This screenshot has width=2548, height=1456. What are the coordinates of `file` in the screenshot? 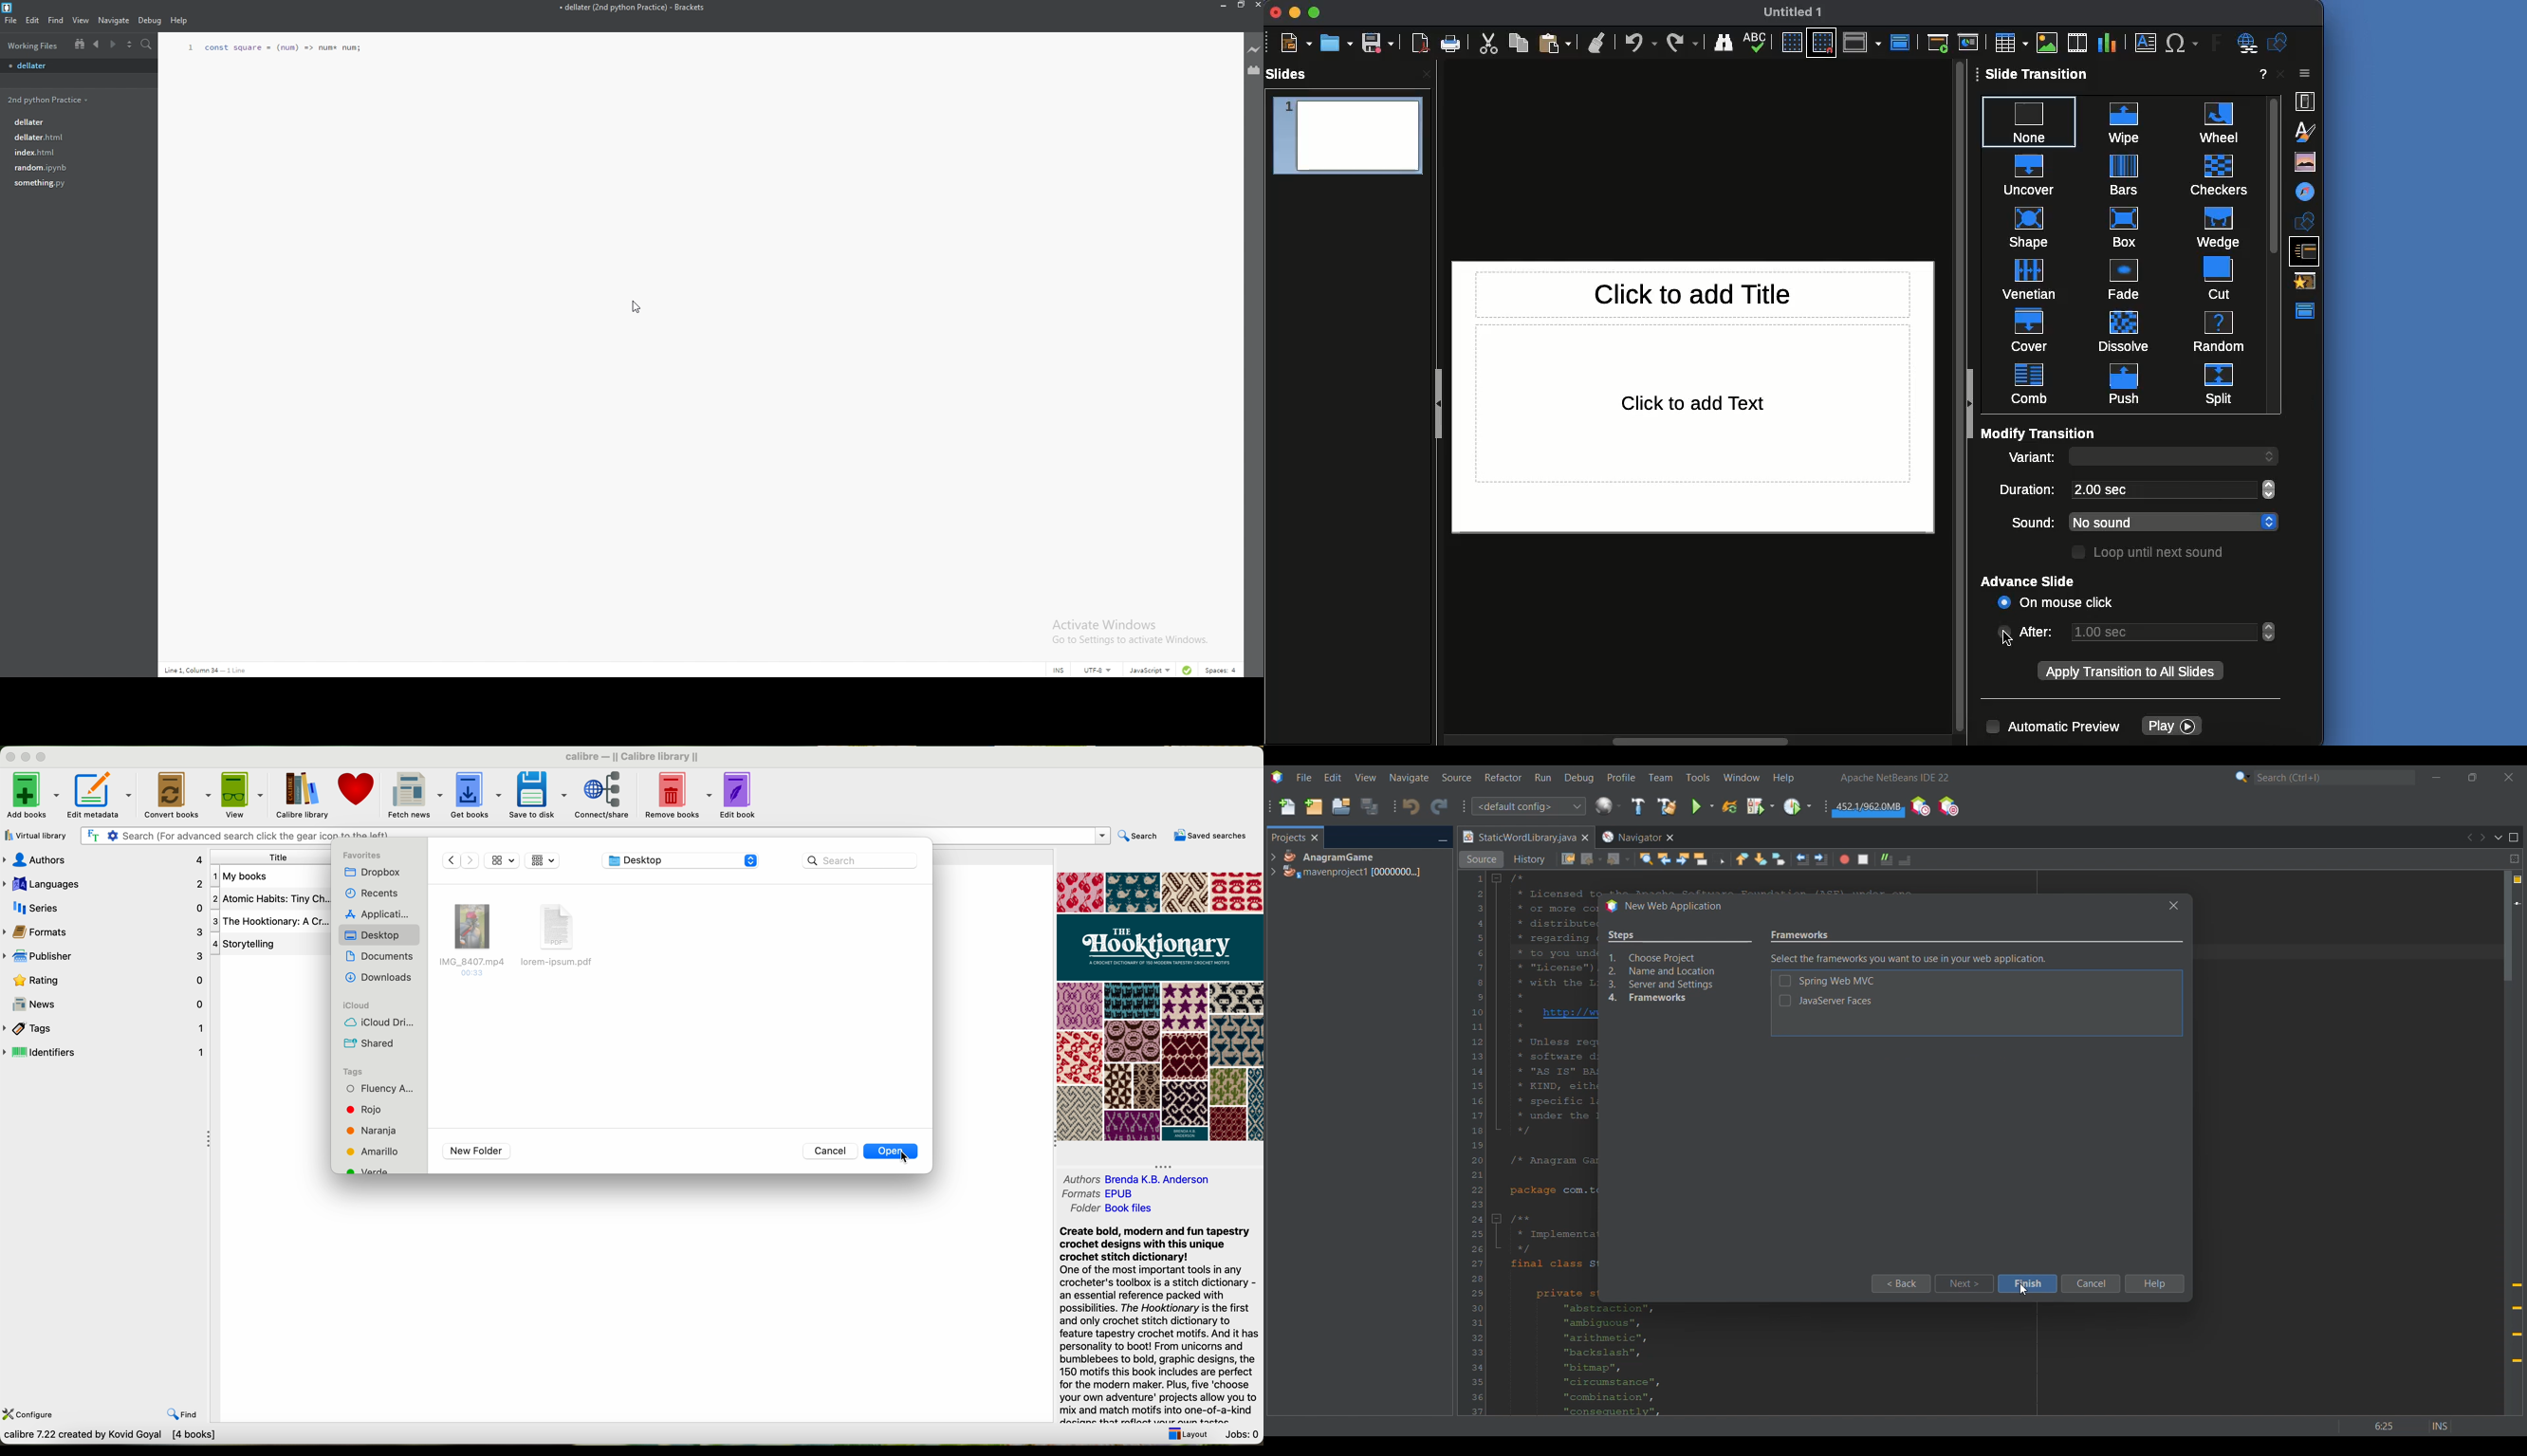 It's located at (74, 167).